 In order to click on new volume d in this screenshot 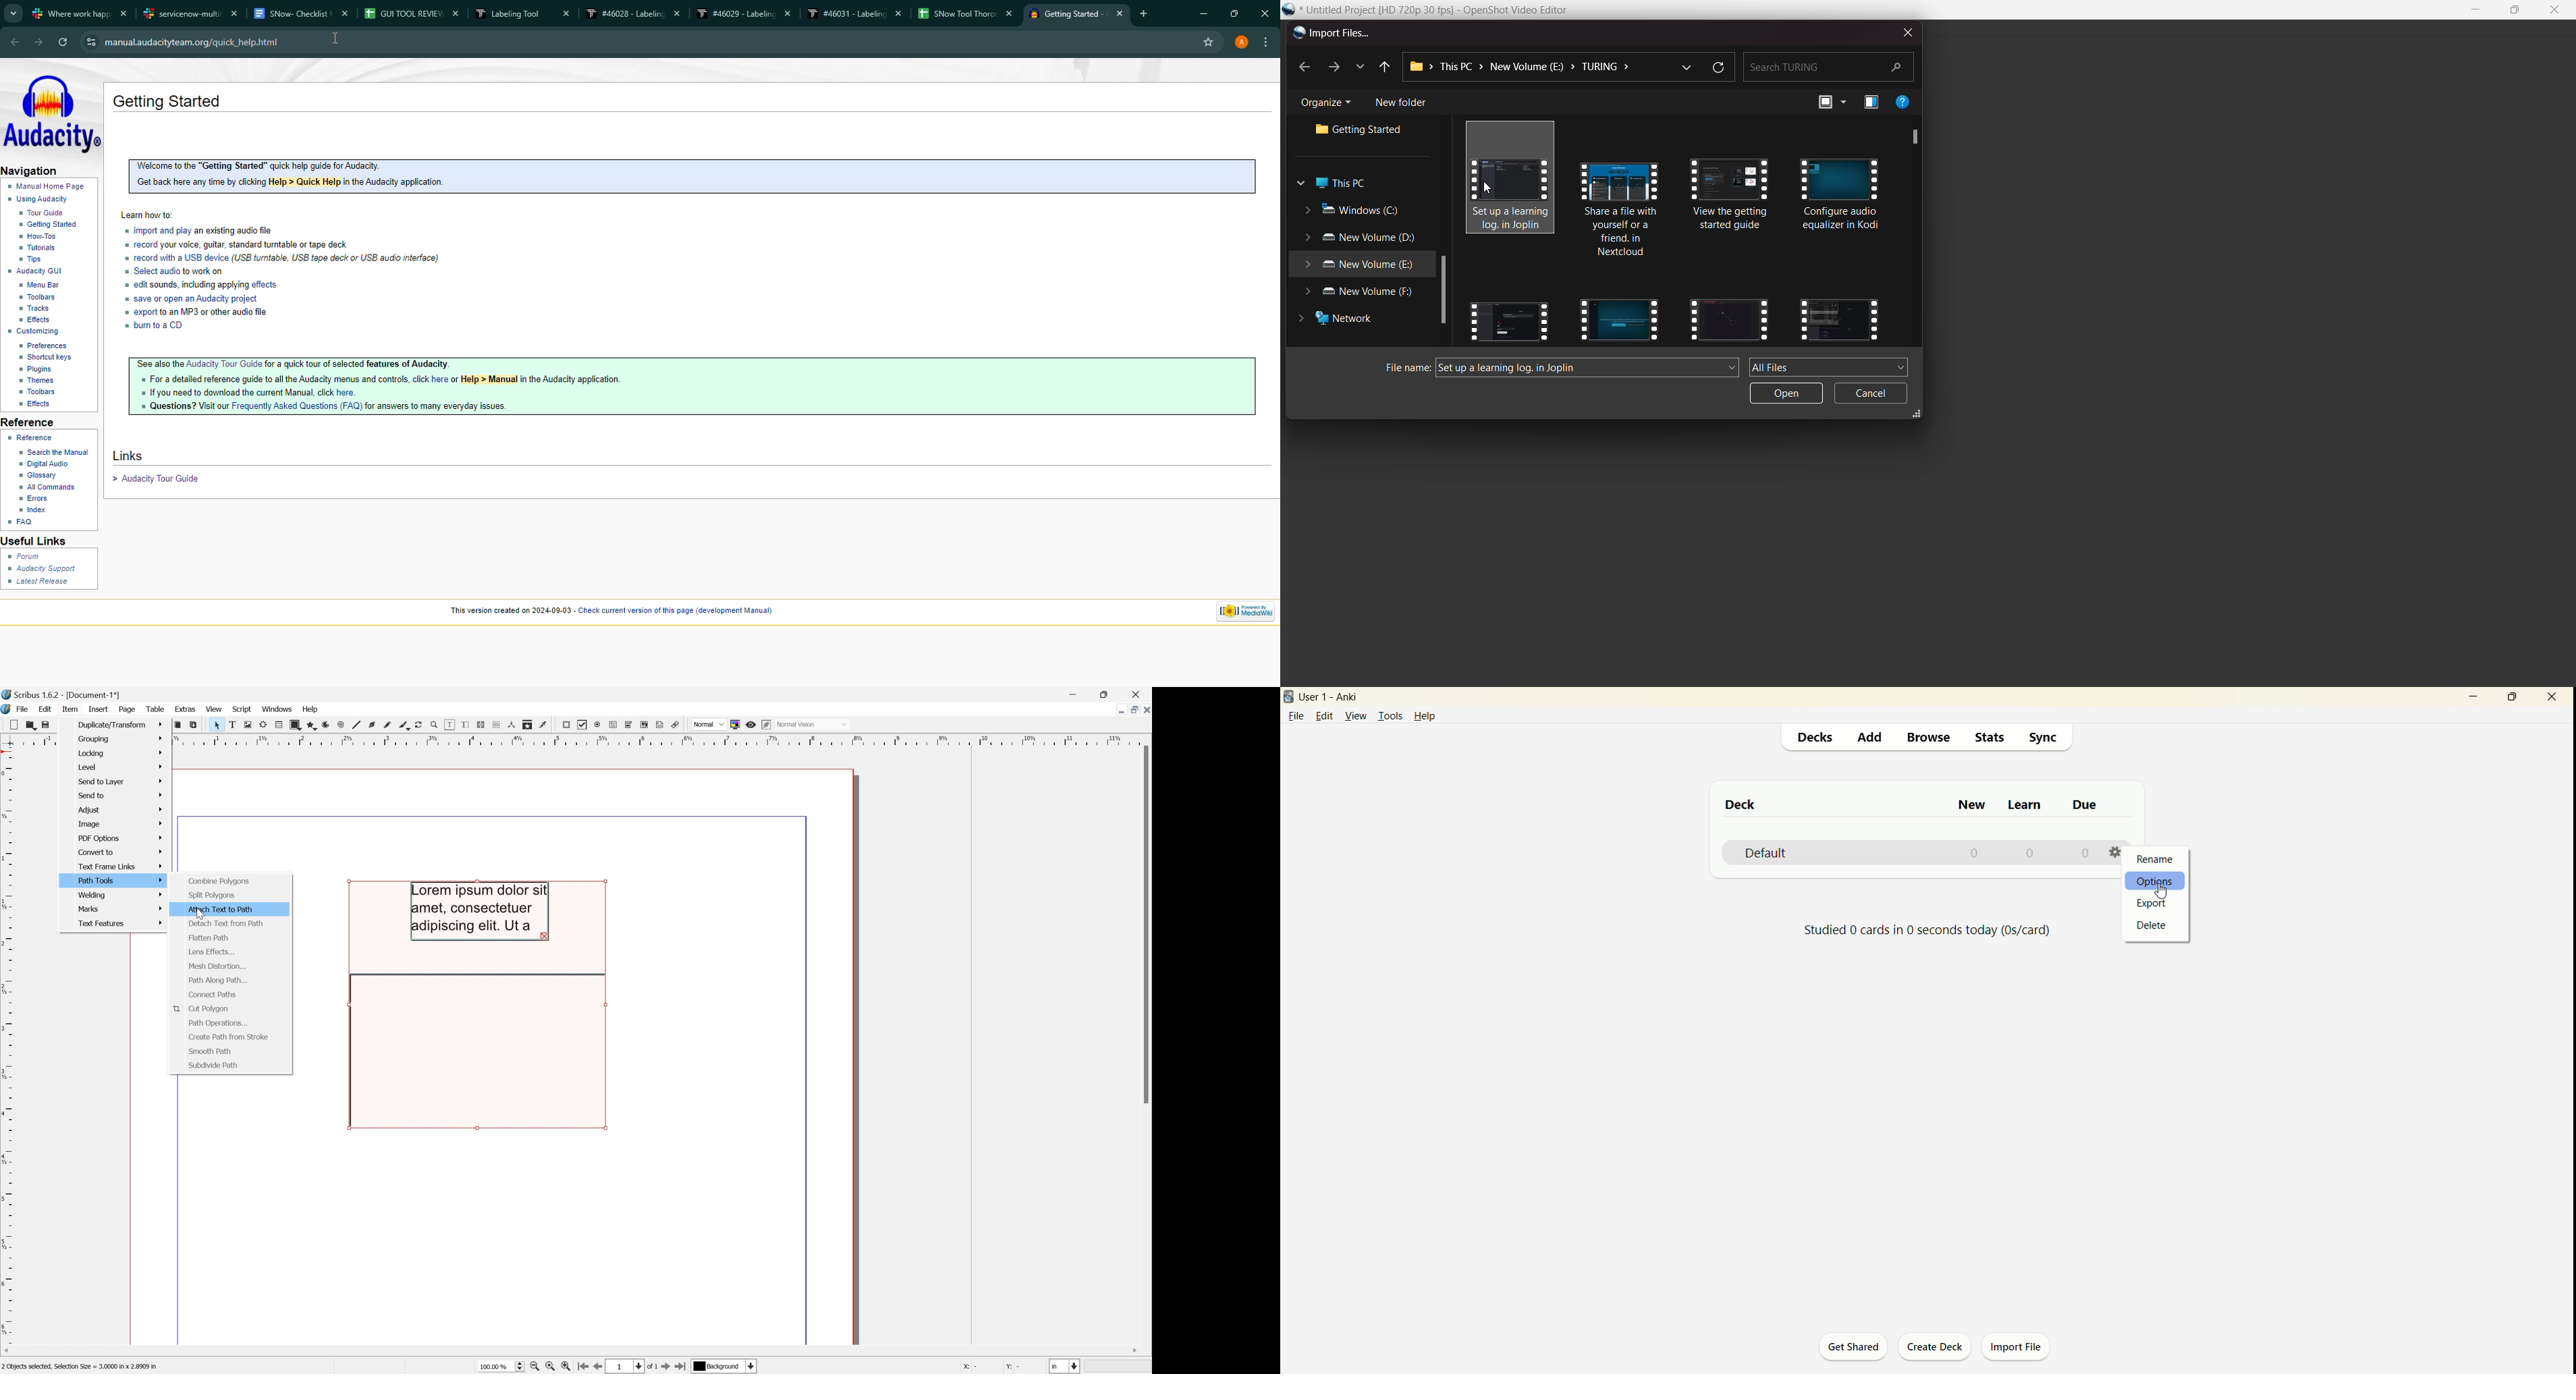, I will do `click(1363, 239)`.